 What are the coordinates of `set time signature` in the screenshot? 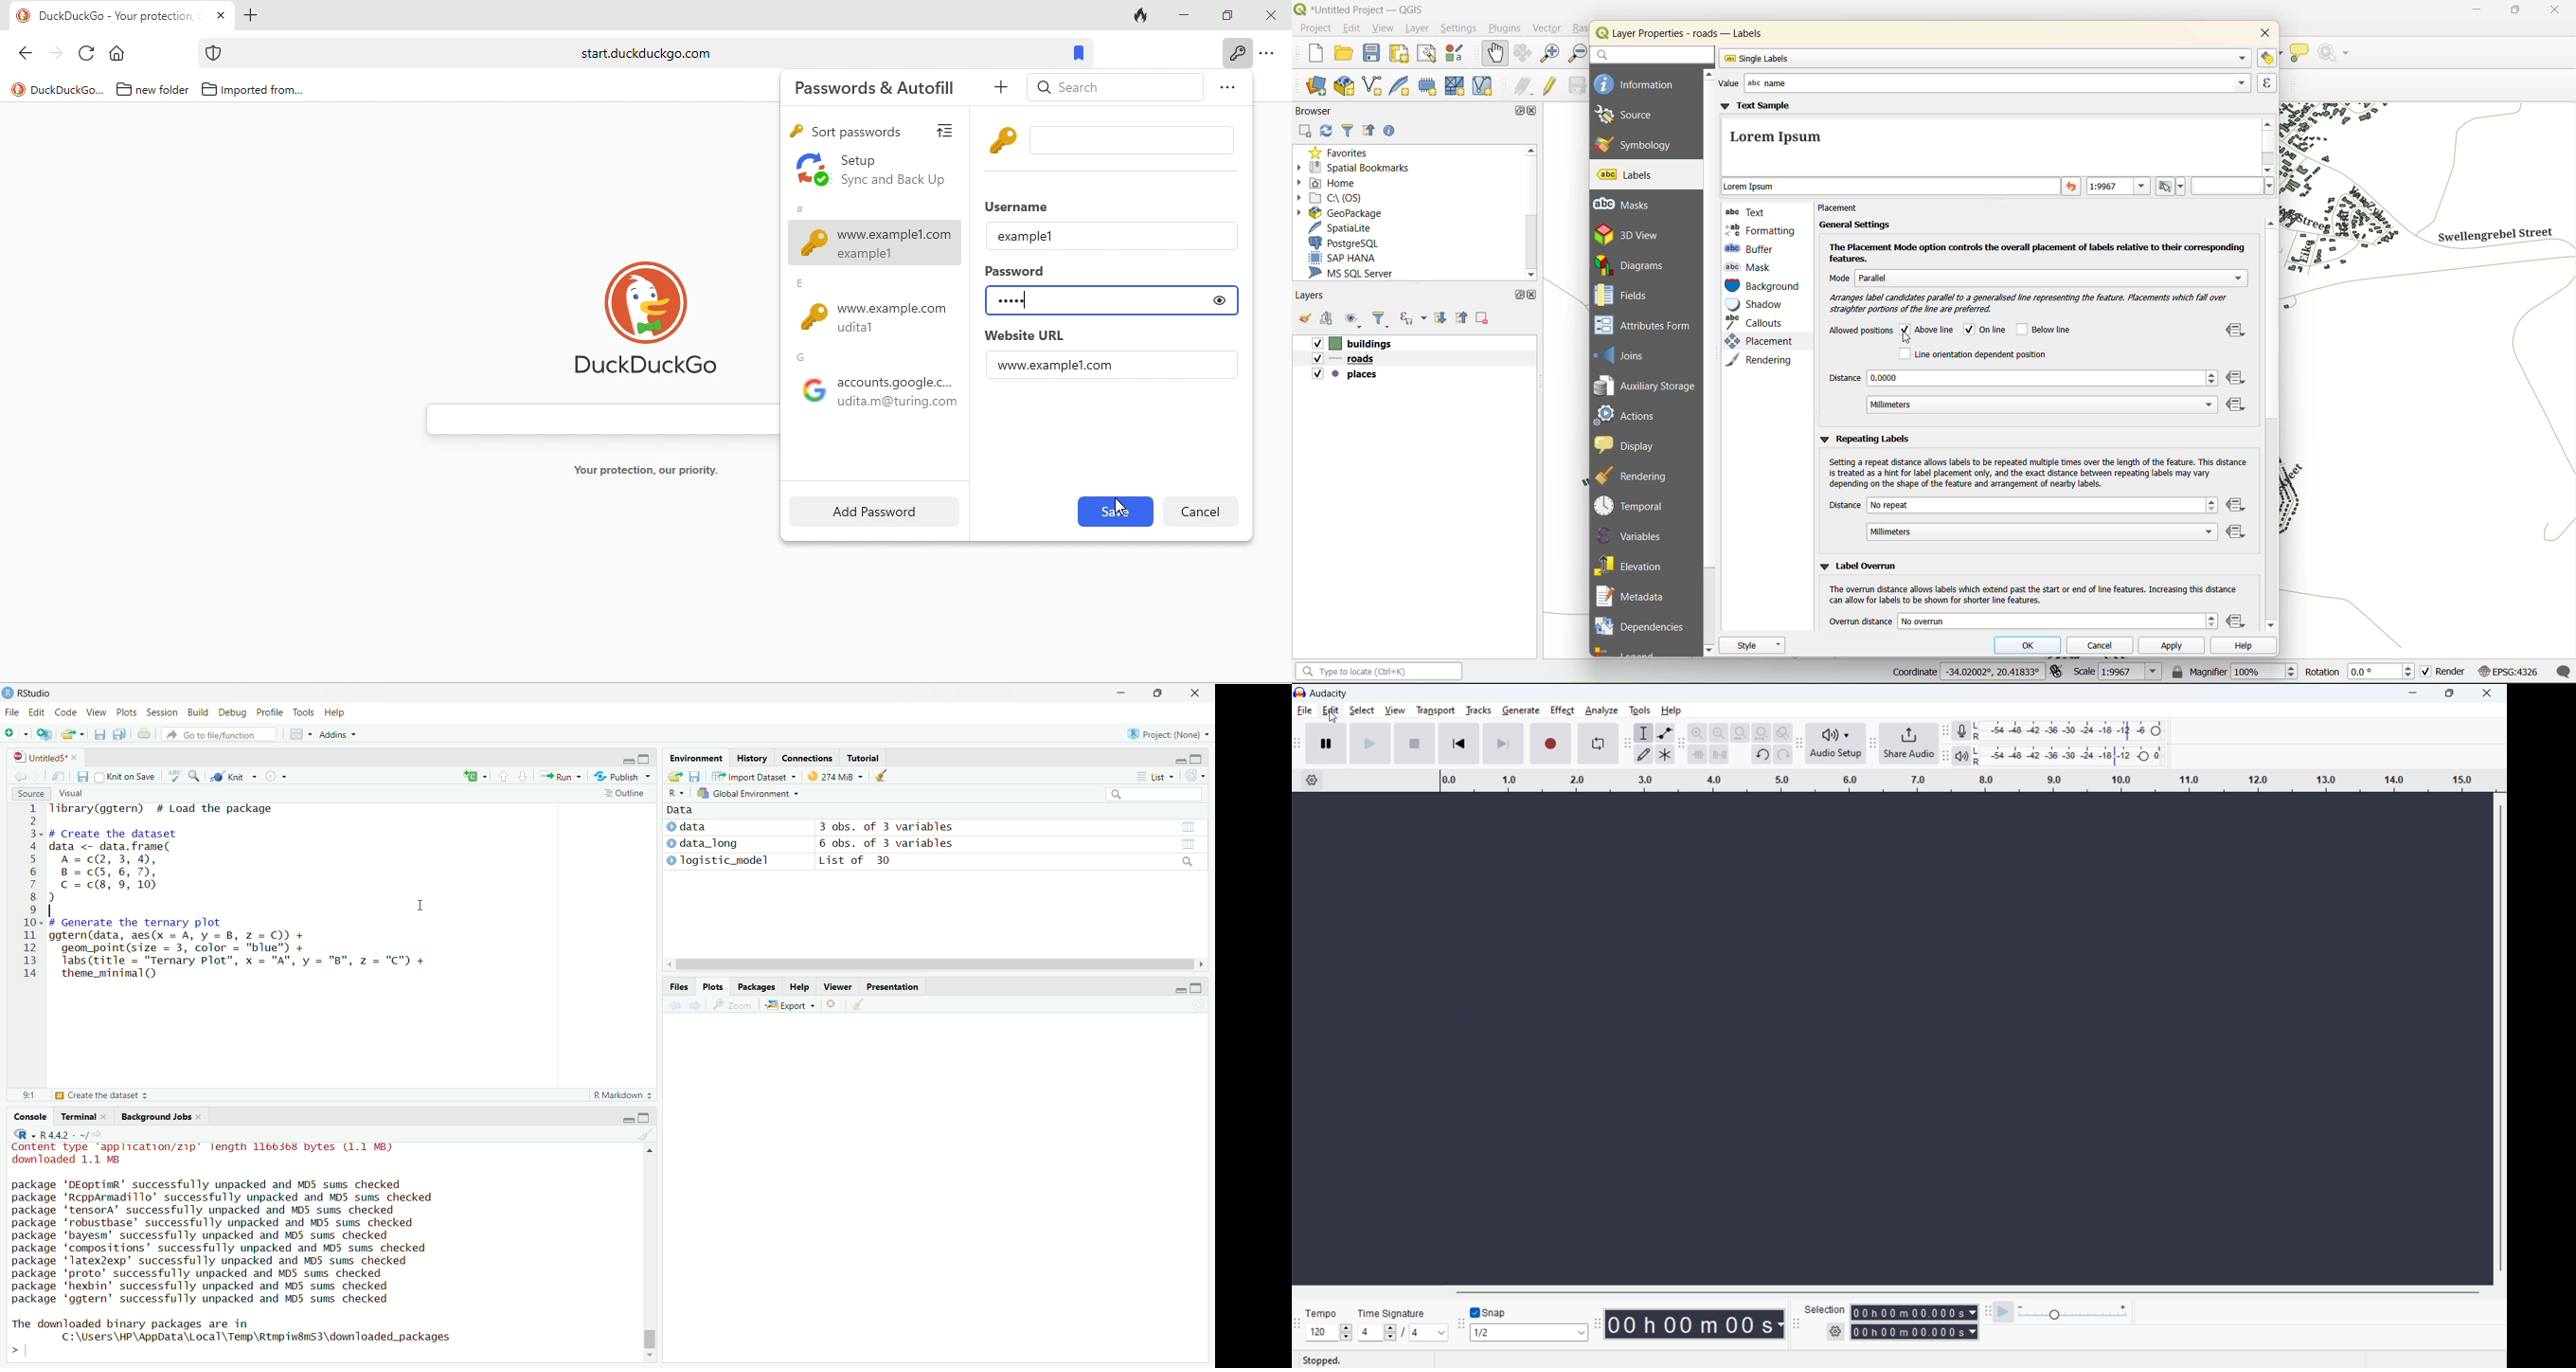 It's located at (1429, 1333).